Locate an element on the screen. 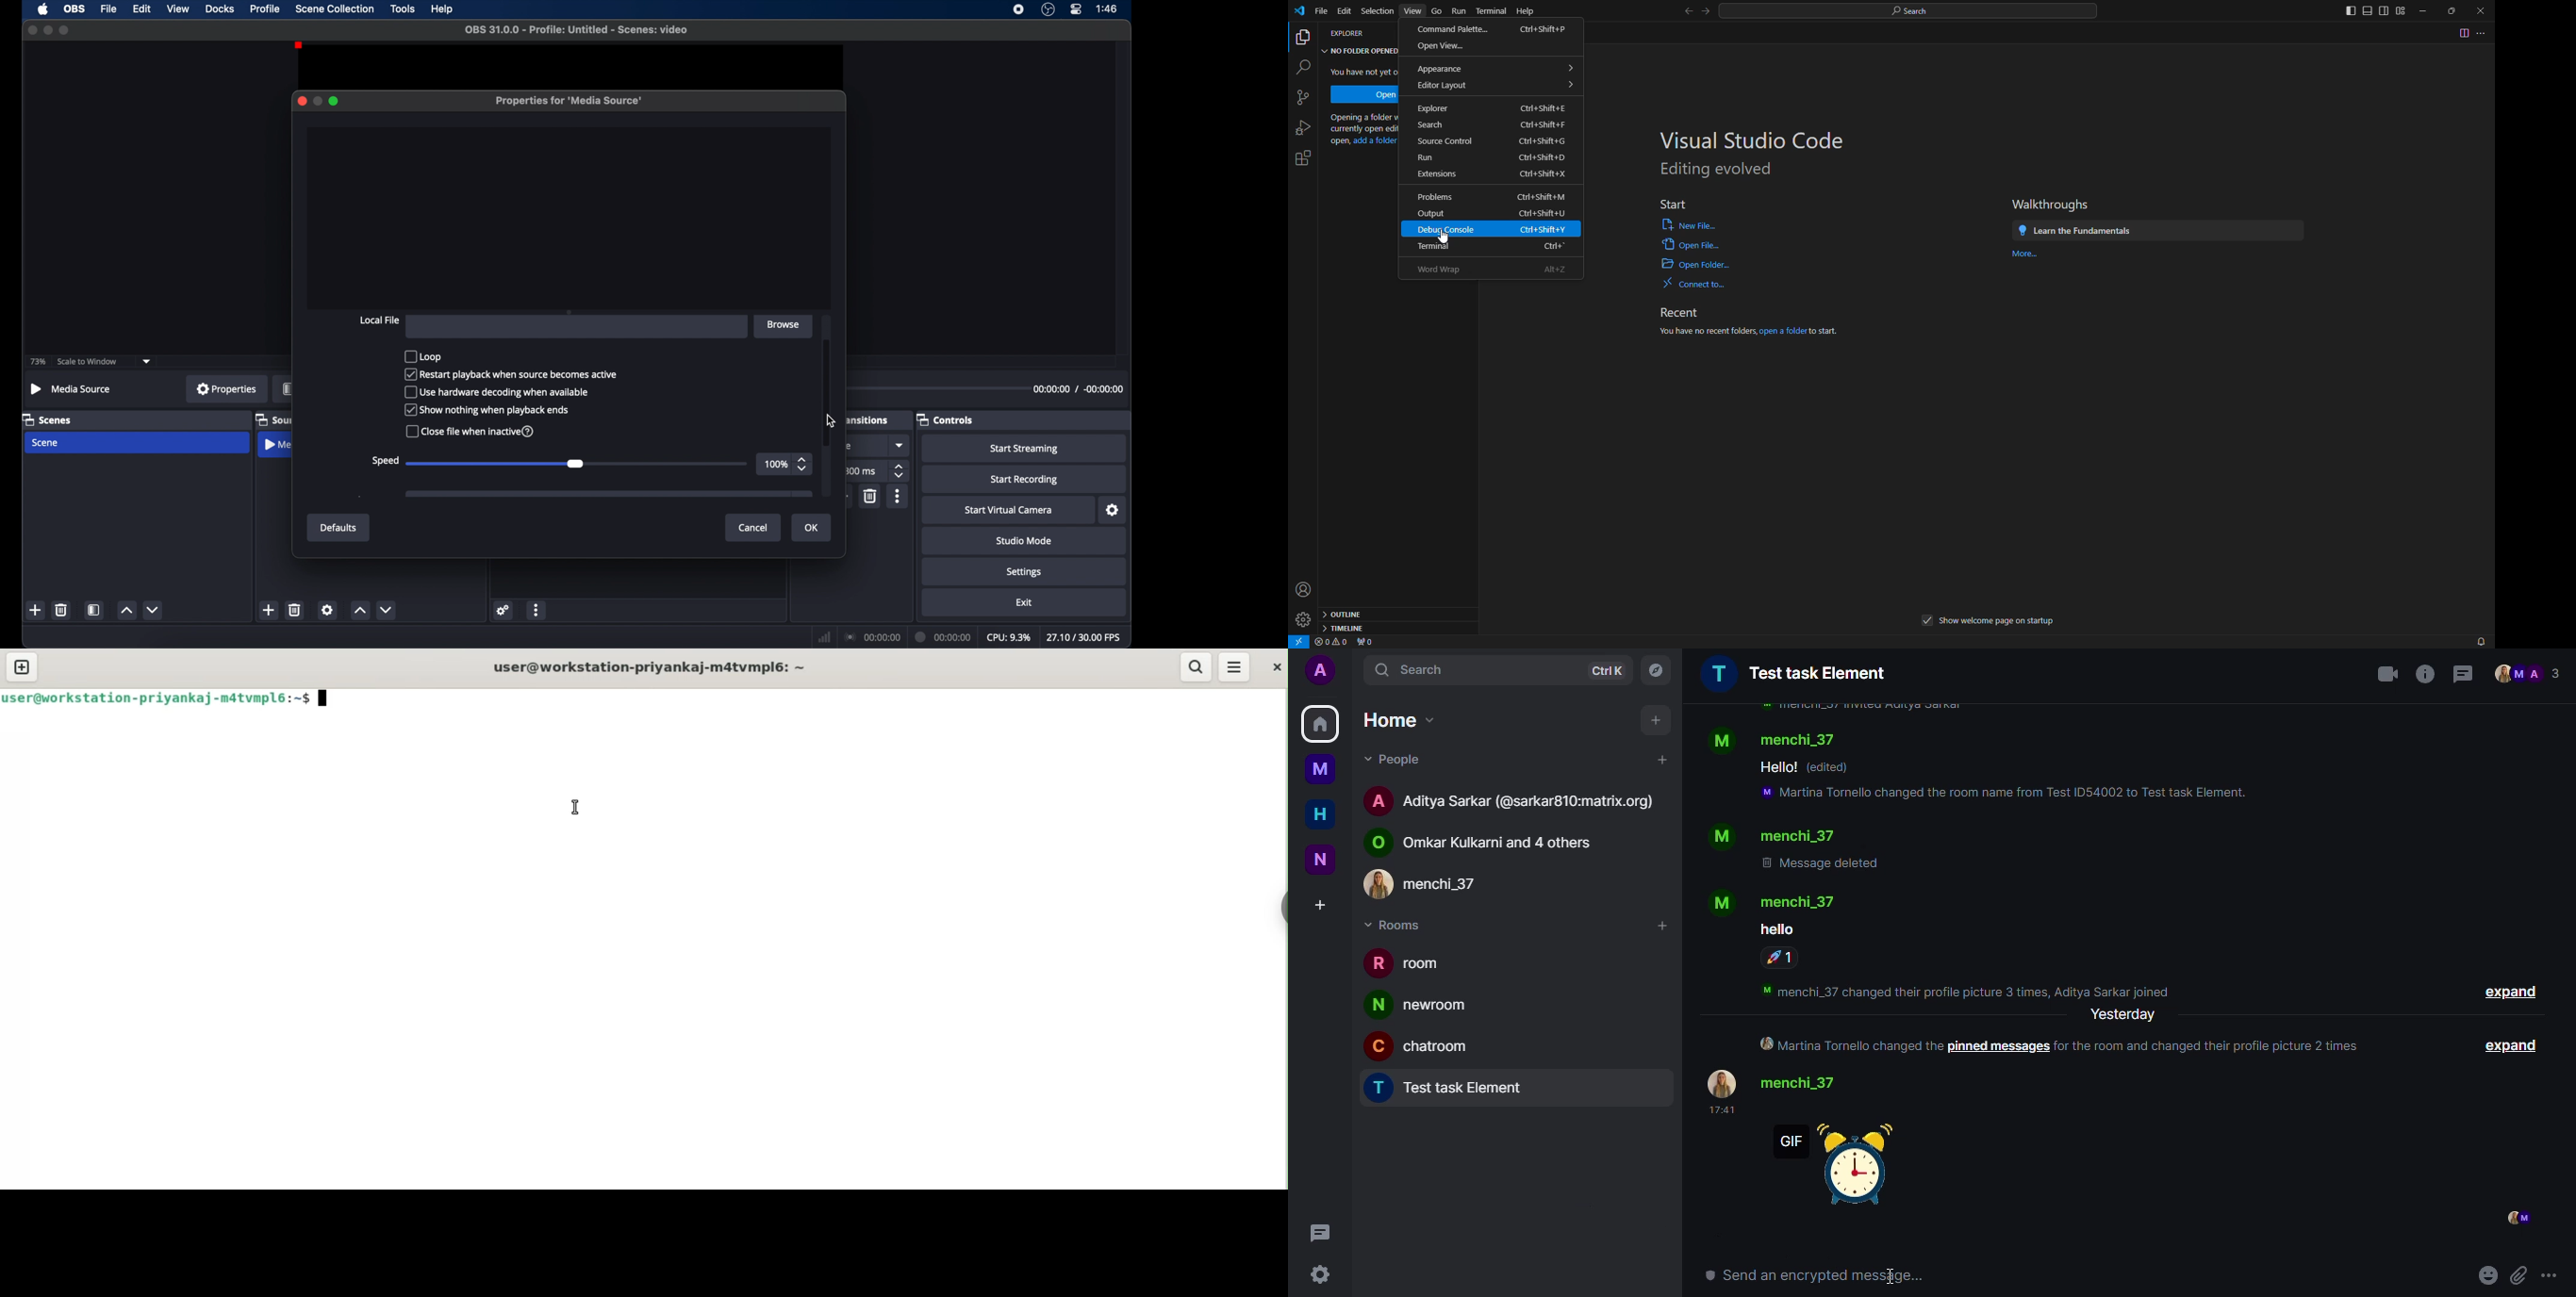 The image size is (2576, 1316). obscure label is located at coordinates (868, 419).